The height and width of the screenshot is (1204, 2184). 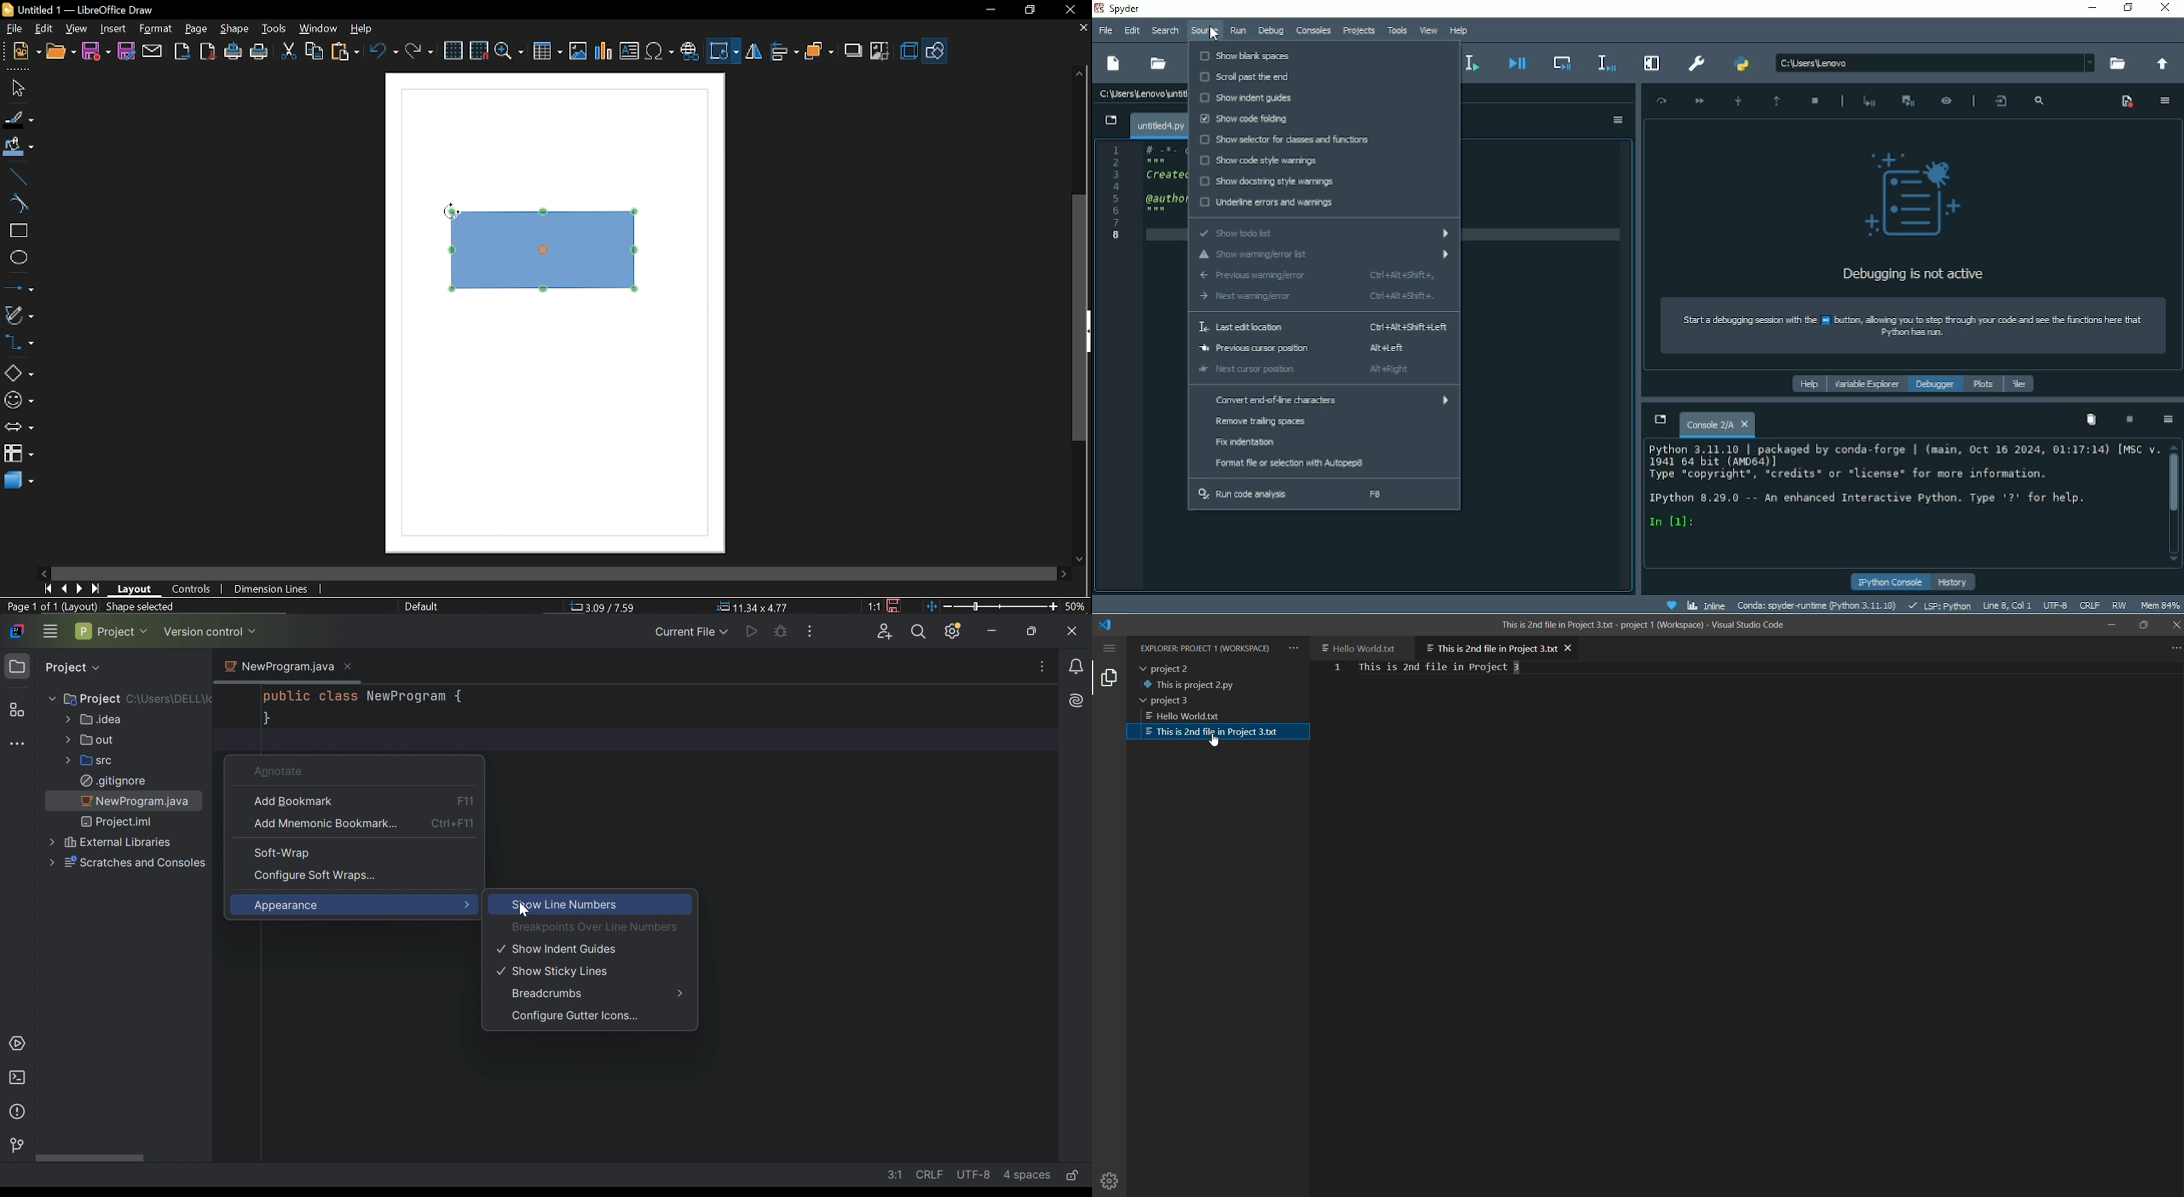 What do you see at coordinates (18, 455) in the screenshot?
I see `flowchart` at bounding box center [18, 455].